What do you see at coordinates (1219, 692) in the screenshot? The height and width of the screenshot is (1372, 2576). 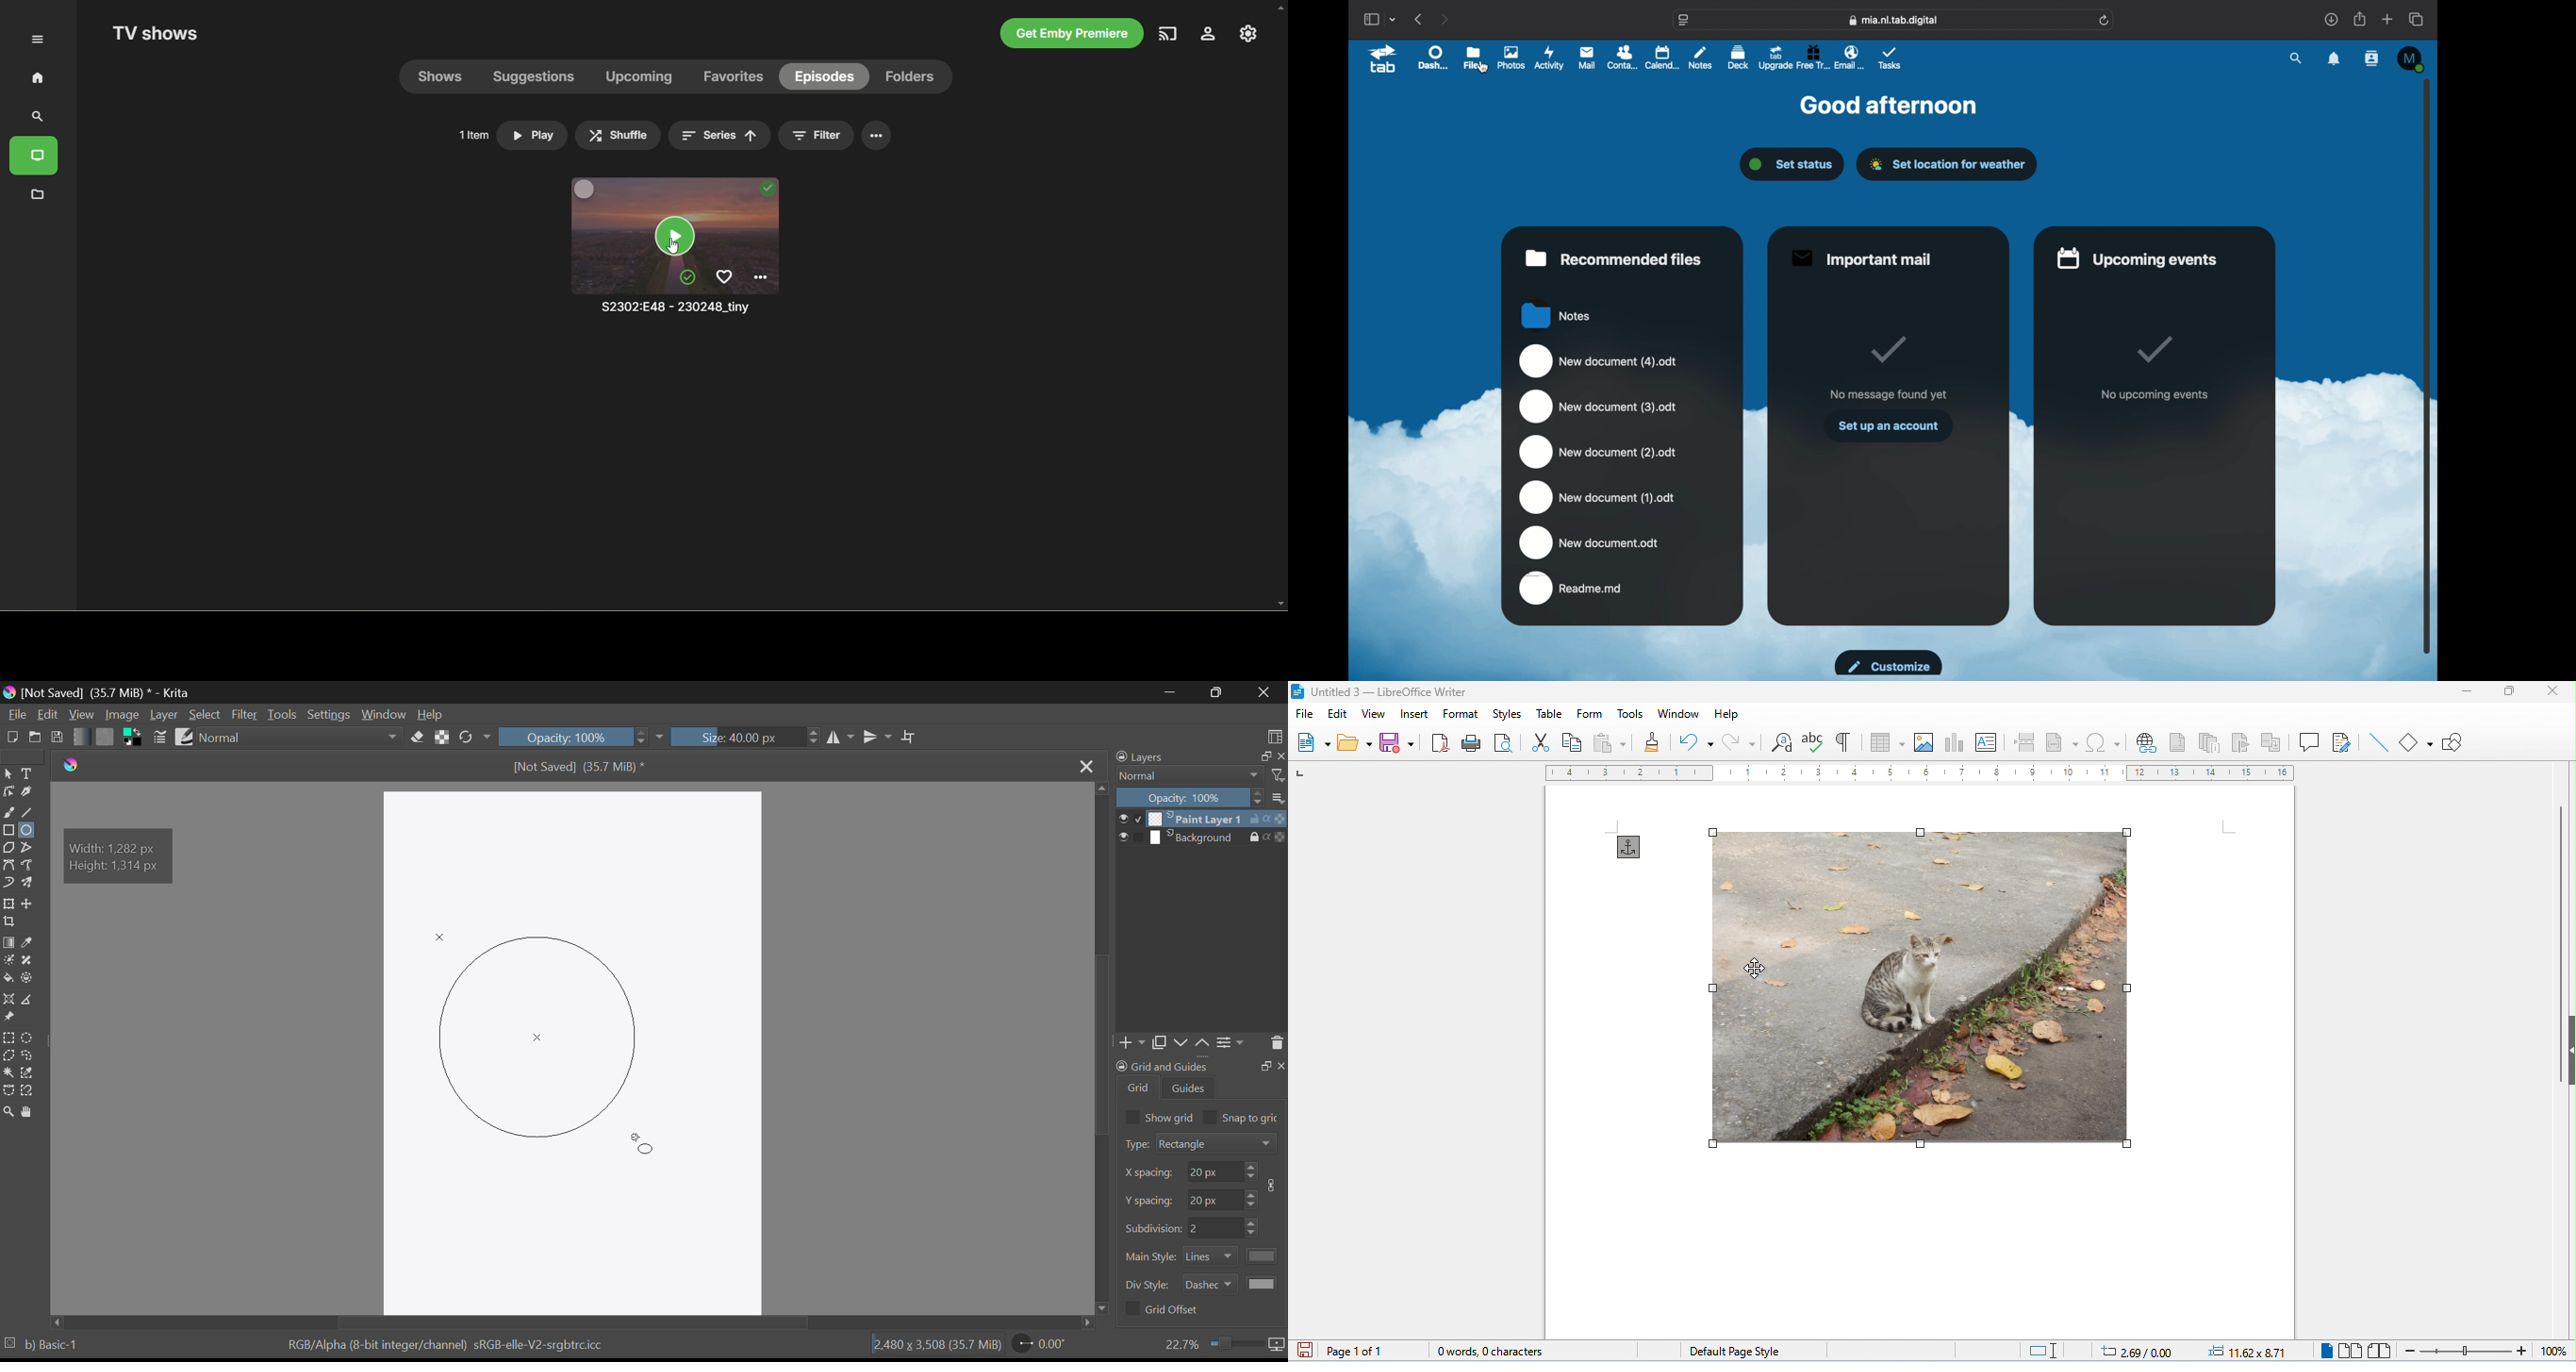 I see `Minimize` at bounding box center [1219, 692].